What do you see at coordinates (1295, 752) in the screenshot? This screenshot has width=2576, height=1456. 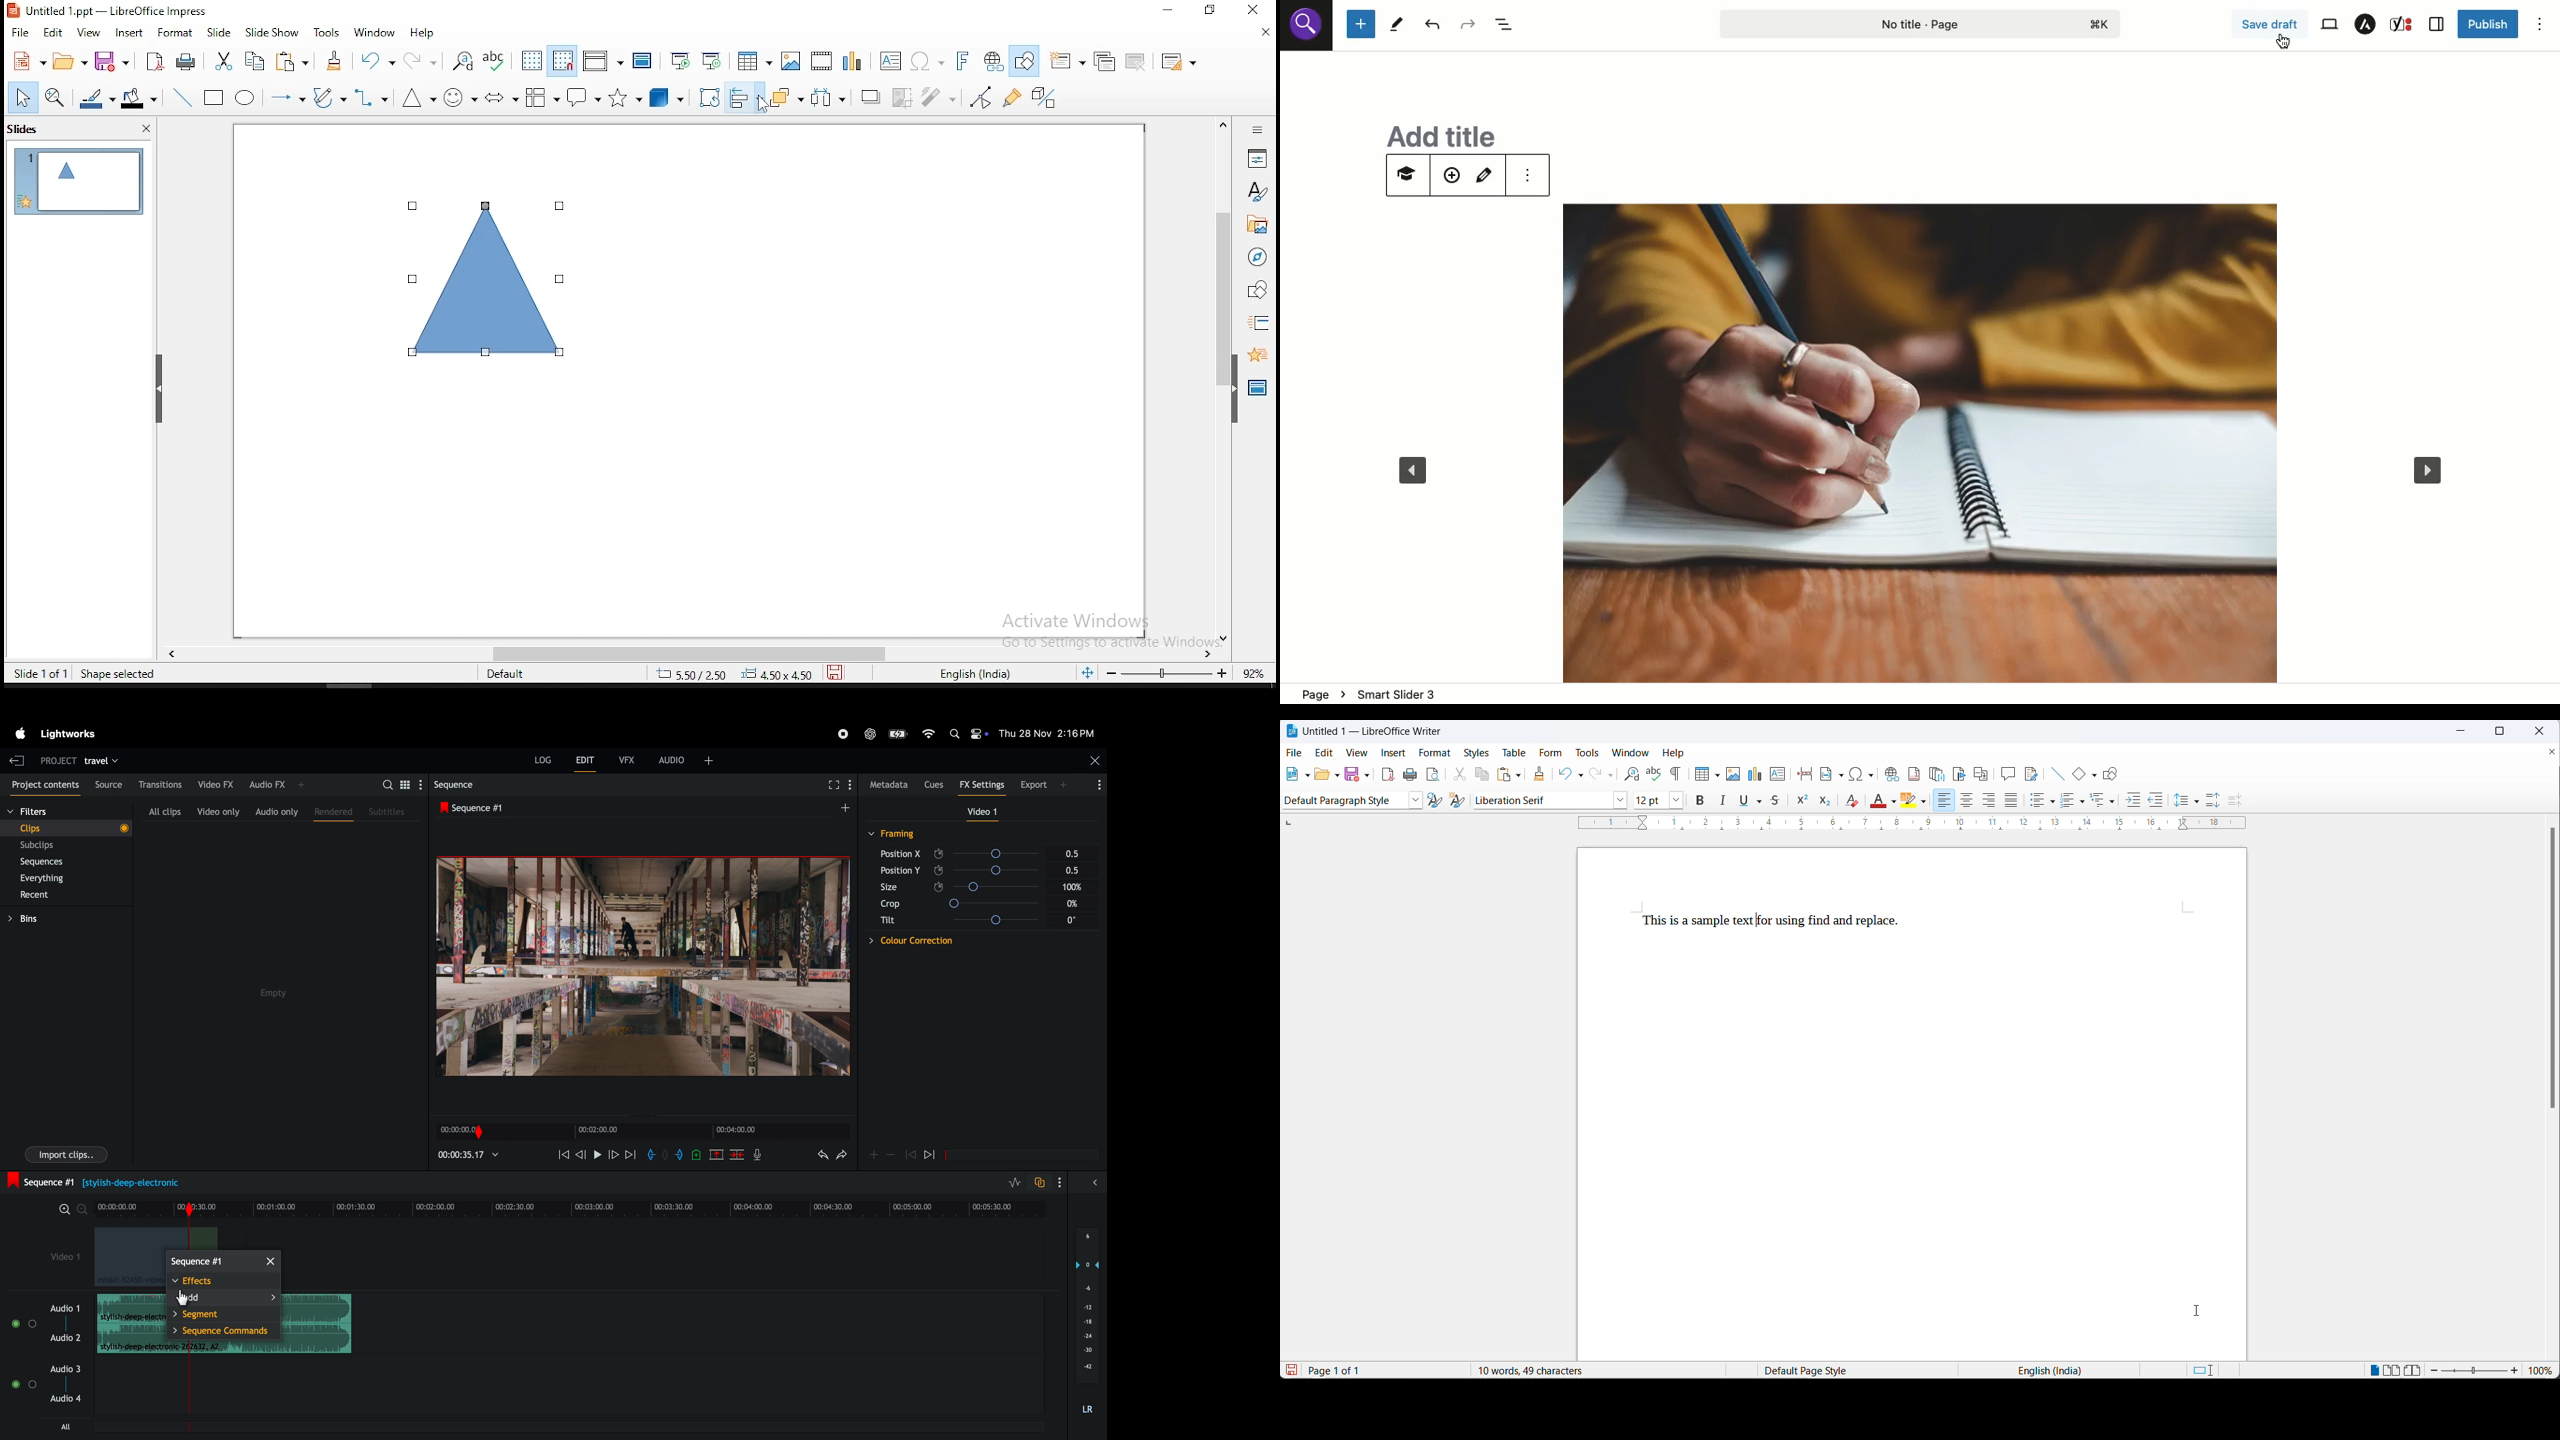 I see `file` at bounding box center [1295, 752].